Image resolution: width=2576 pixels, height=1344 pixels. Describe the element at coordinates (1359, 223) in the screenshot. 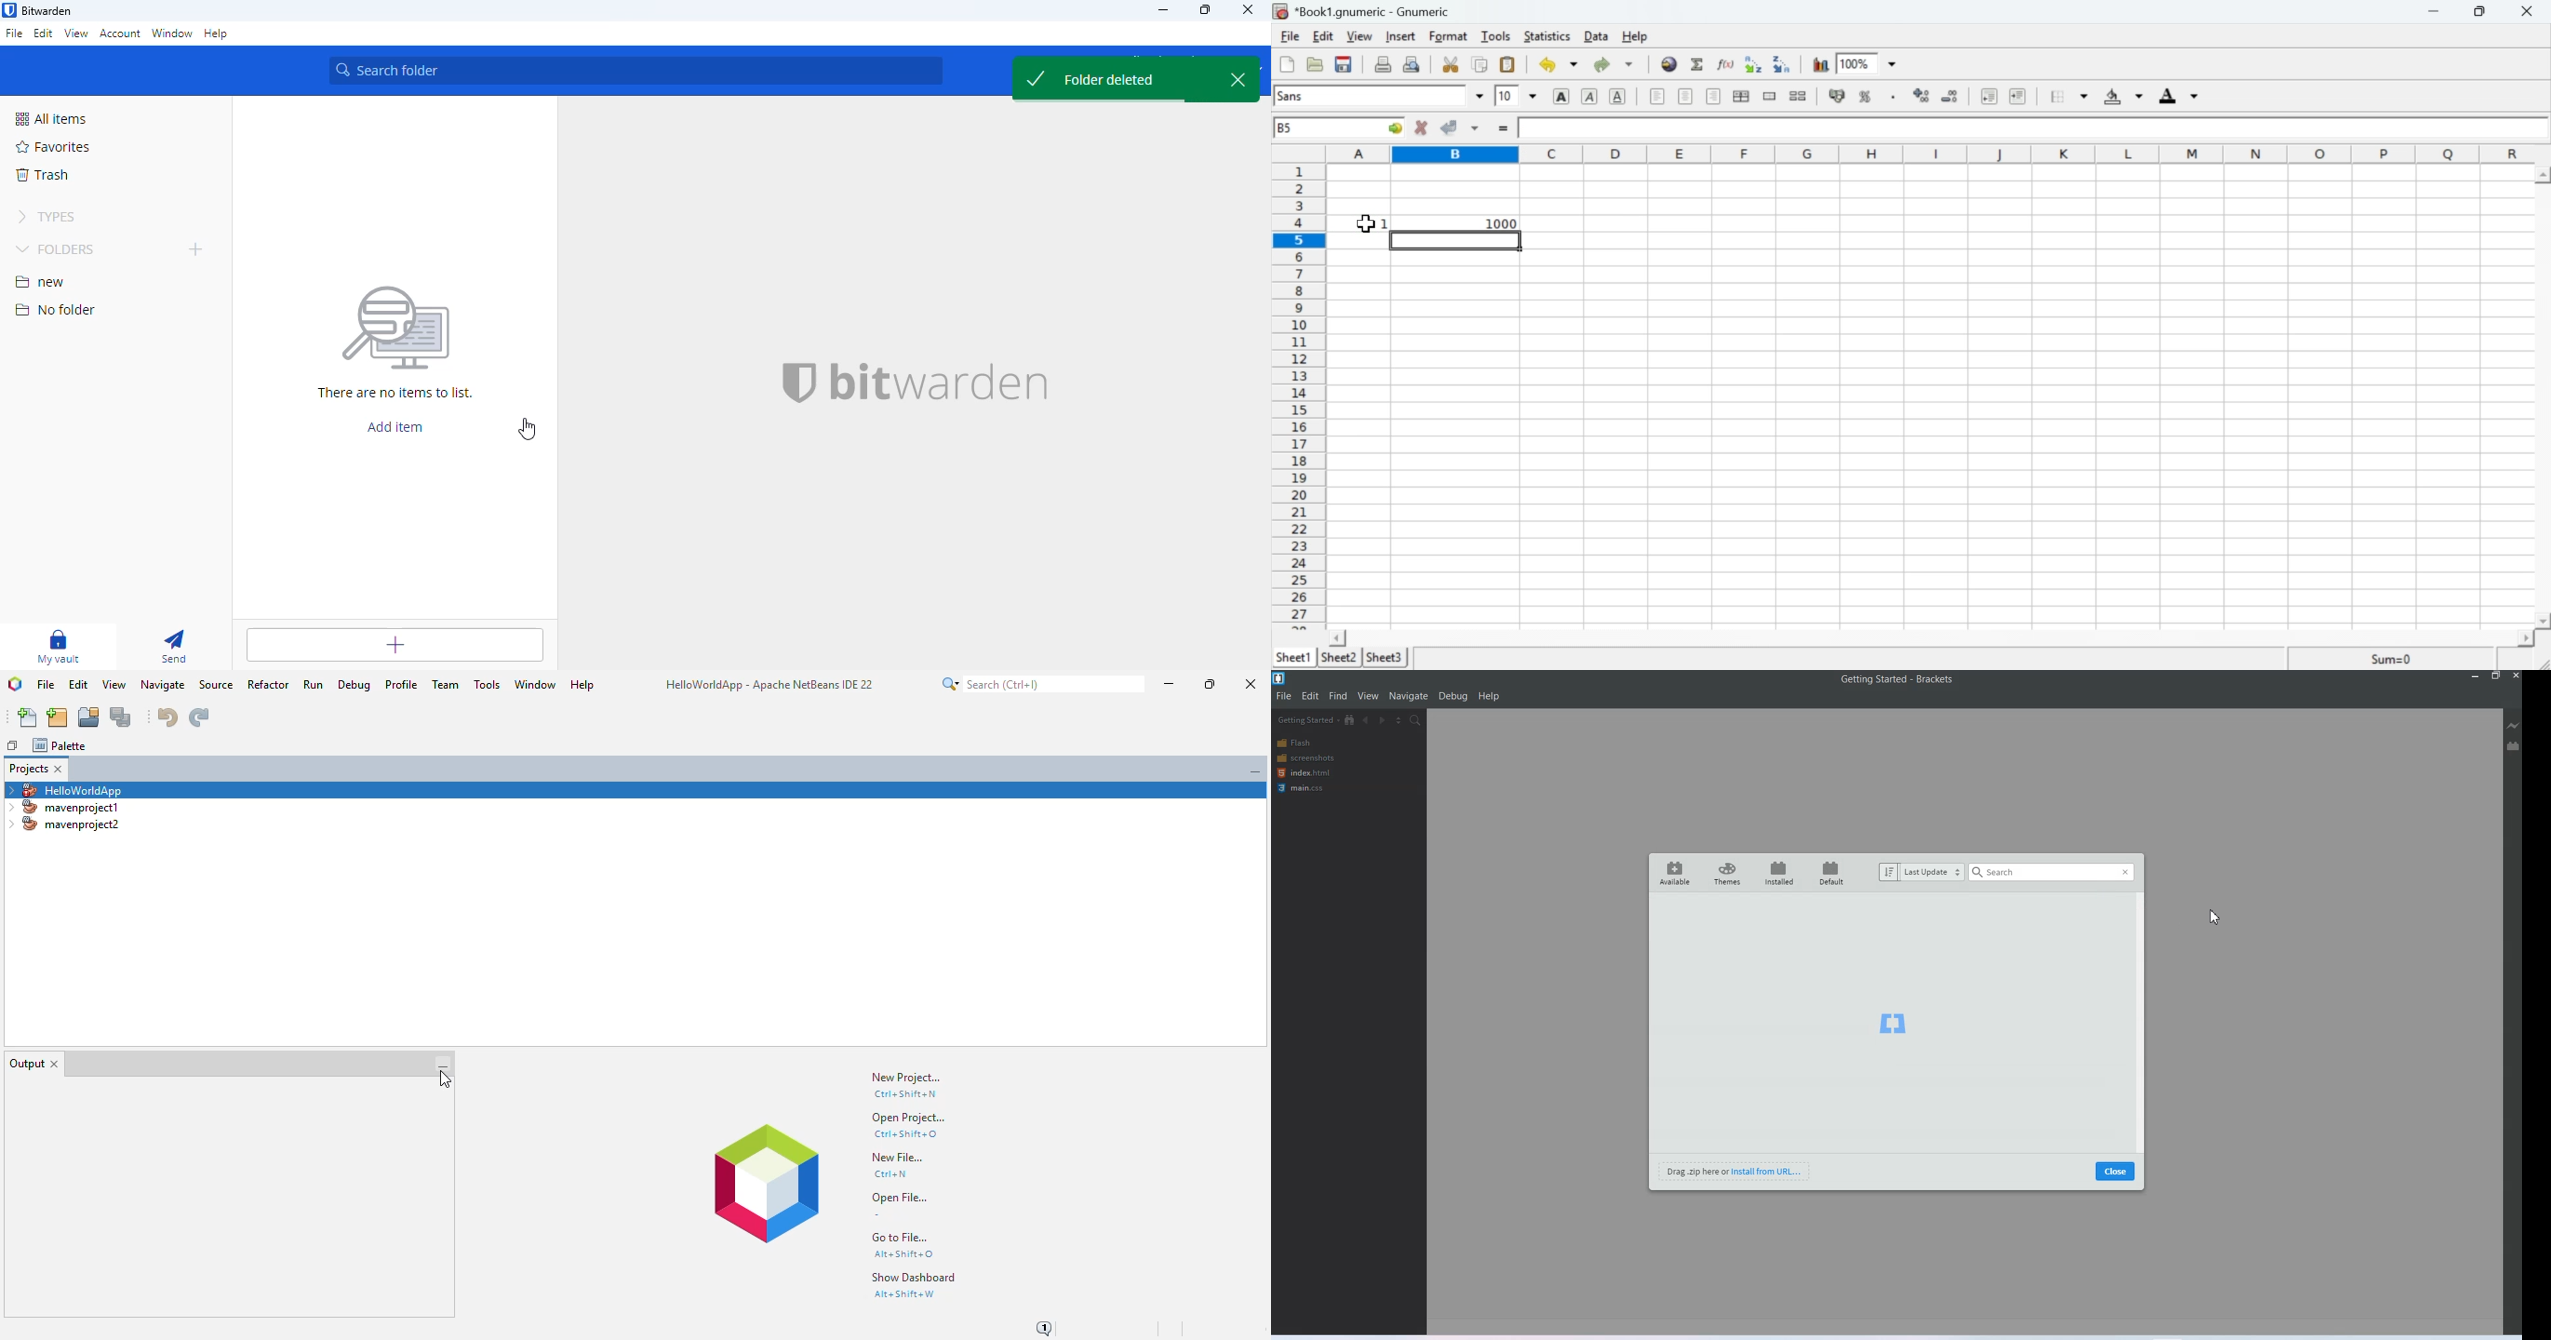

I see `value` at that location.